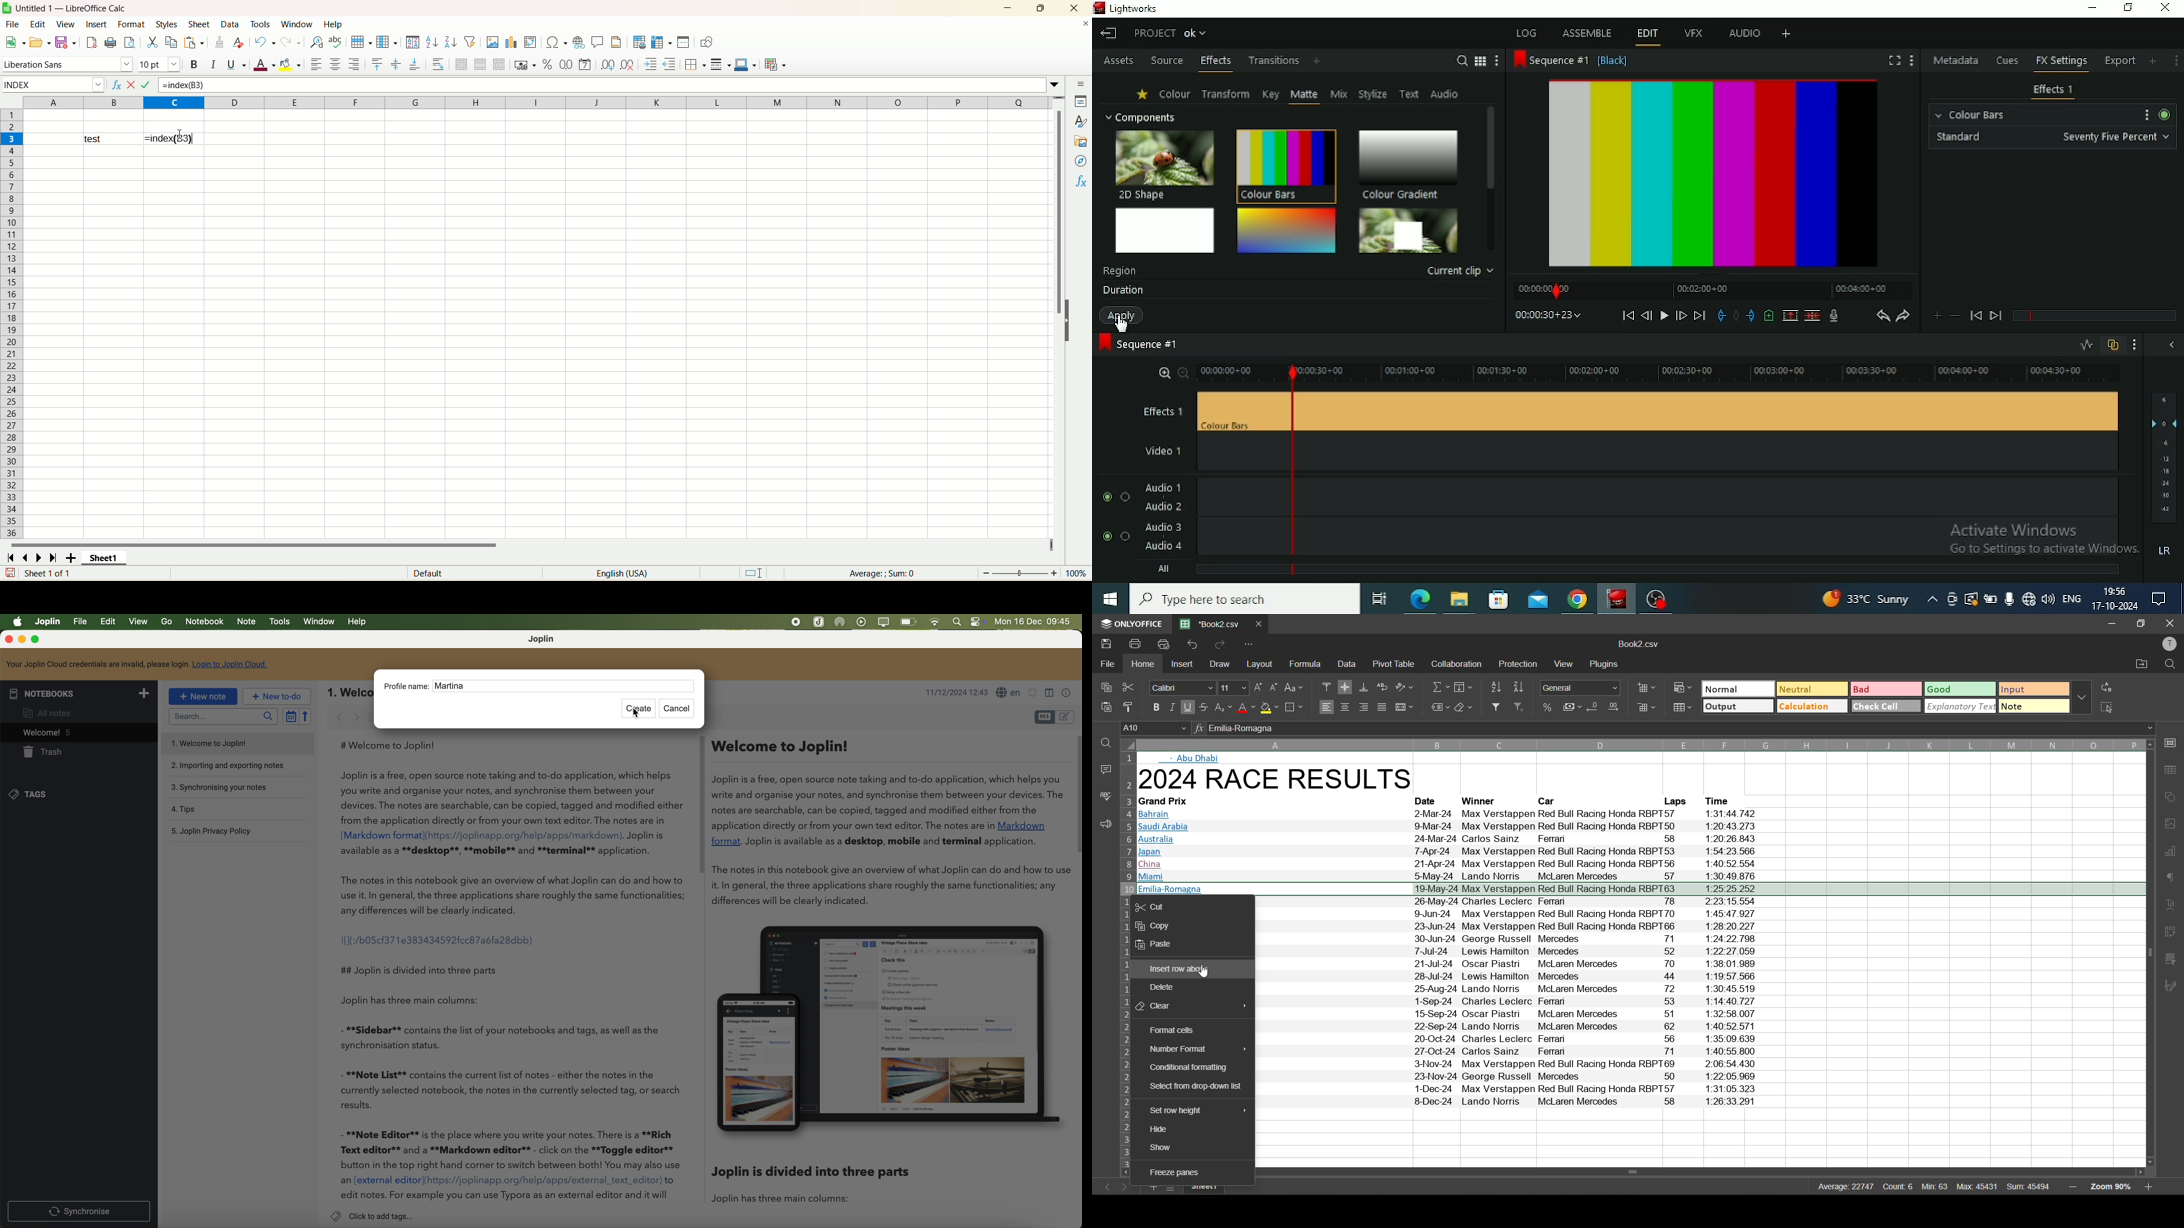 This screenshot has width=2184, height=1232. What do you see at coordinates (372, 1216) in the screenshot?
I see `click to add tags` at bounding box center [372, 1216].